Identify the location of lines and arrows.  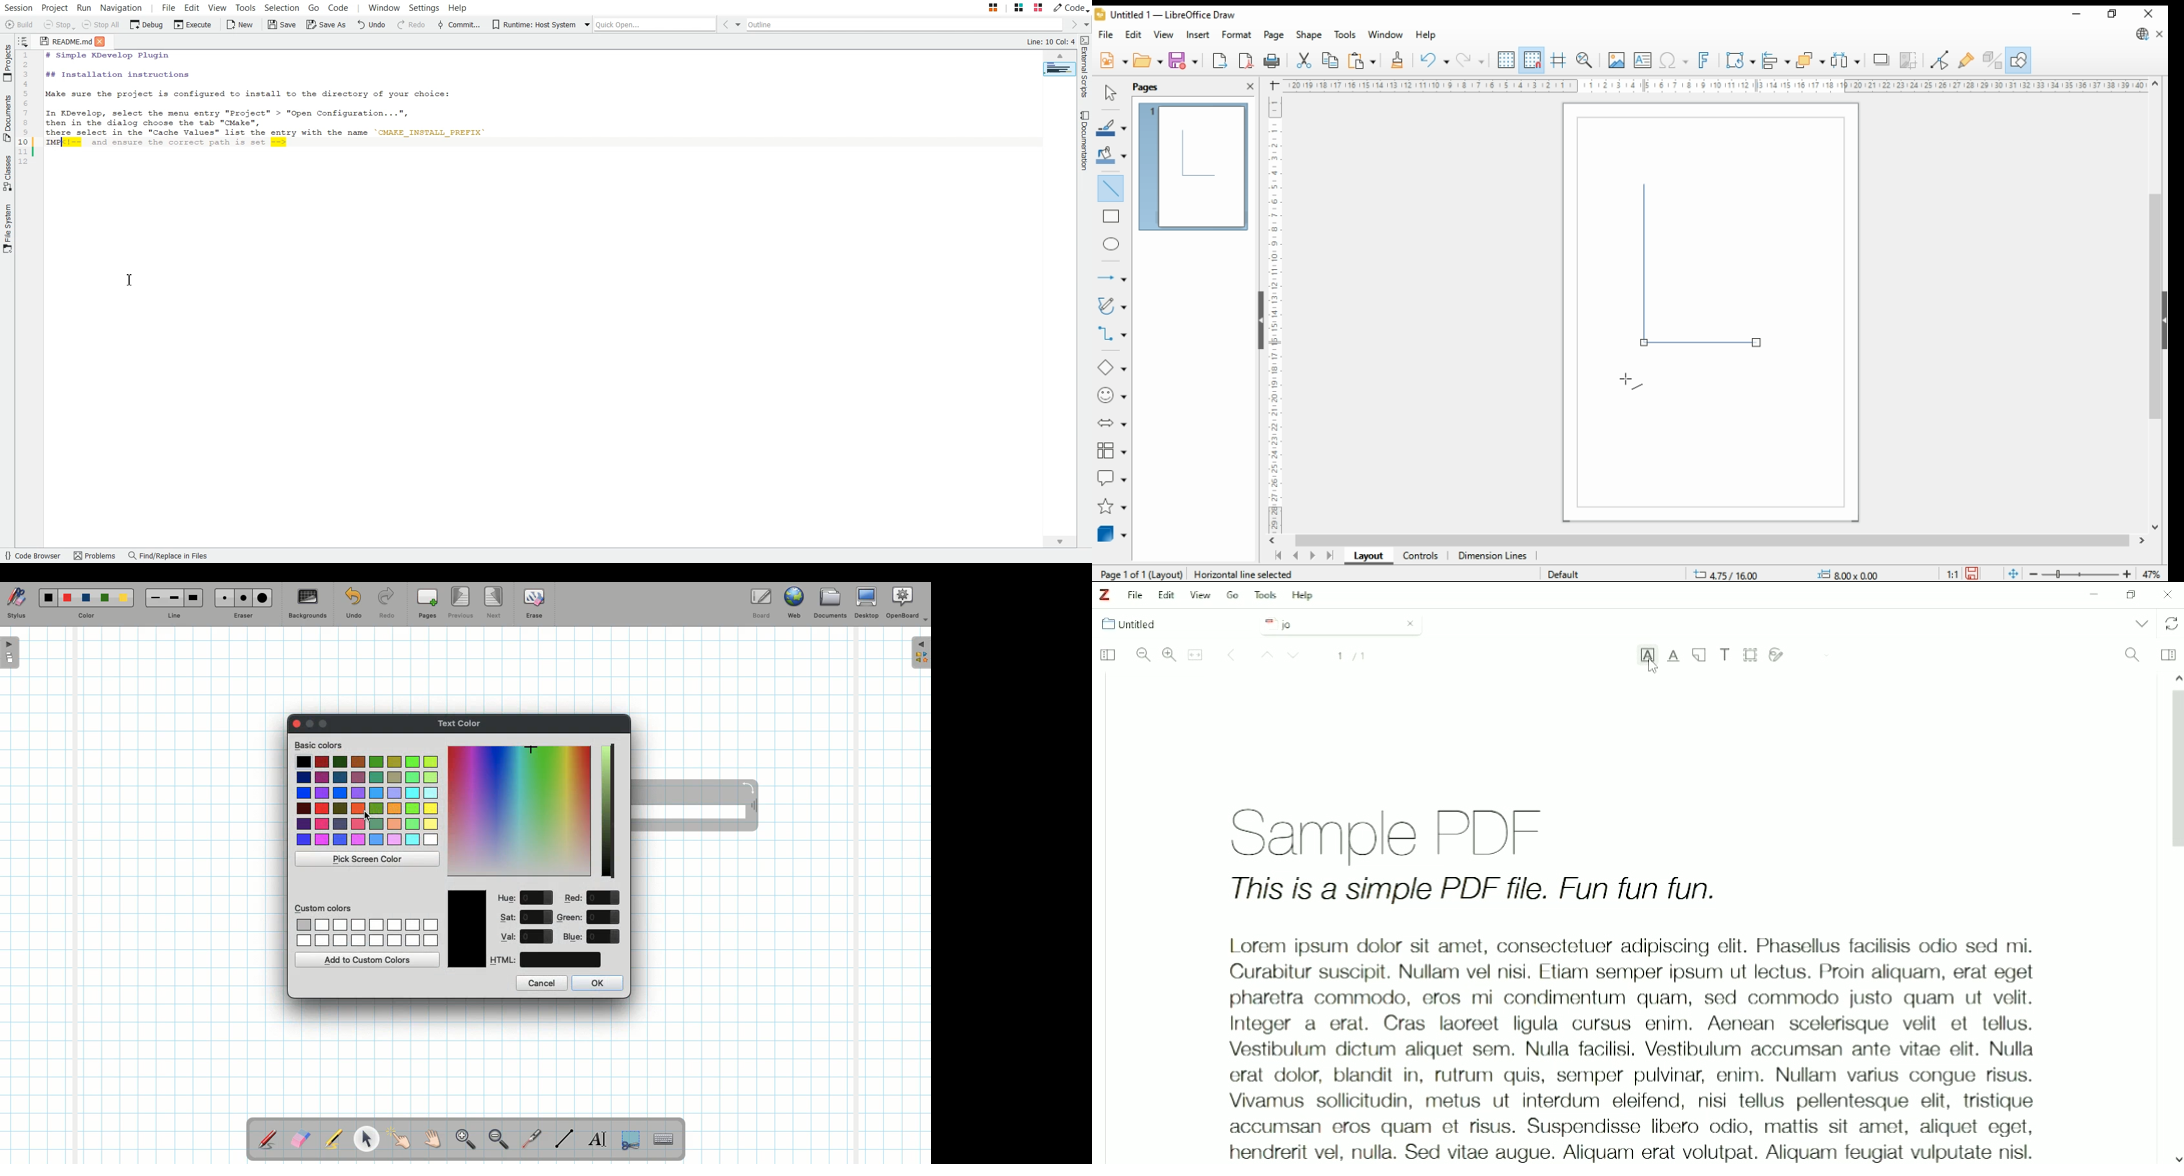
(1111, 279).